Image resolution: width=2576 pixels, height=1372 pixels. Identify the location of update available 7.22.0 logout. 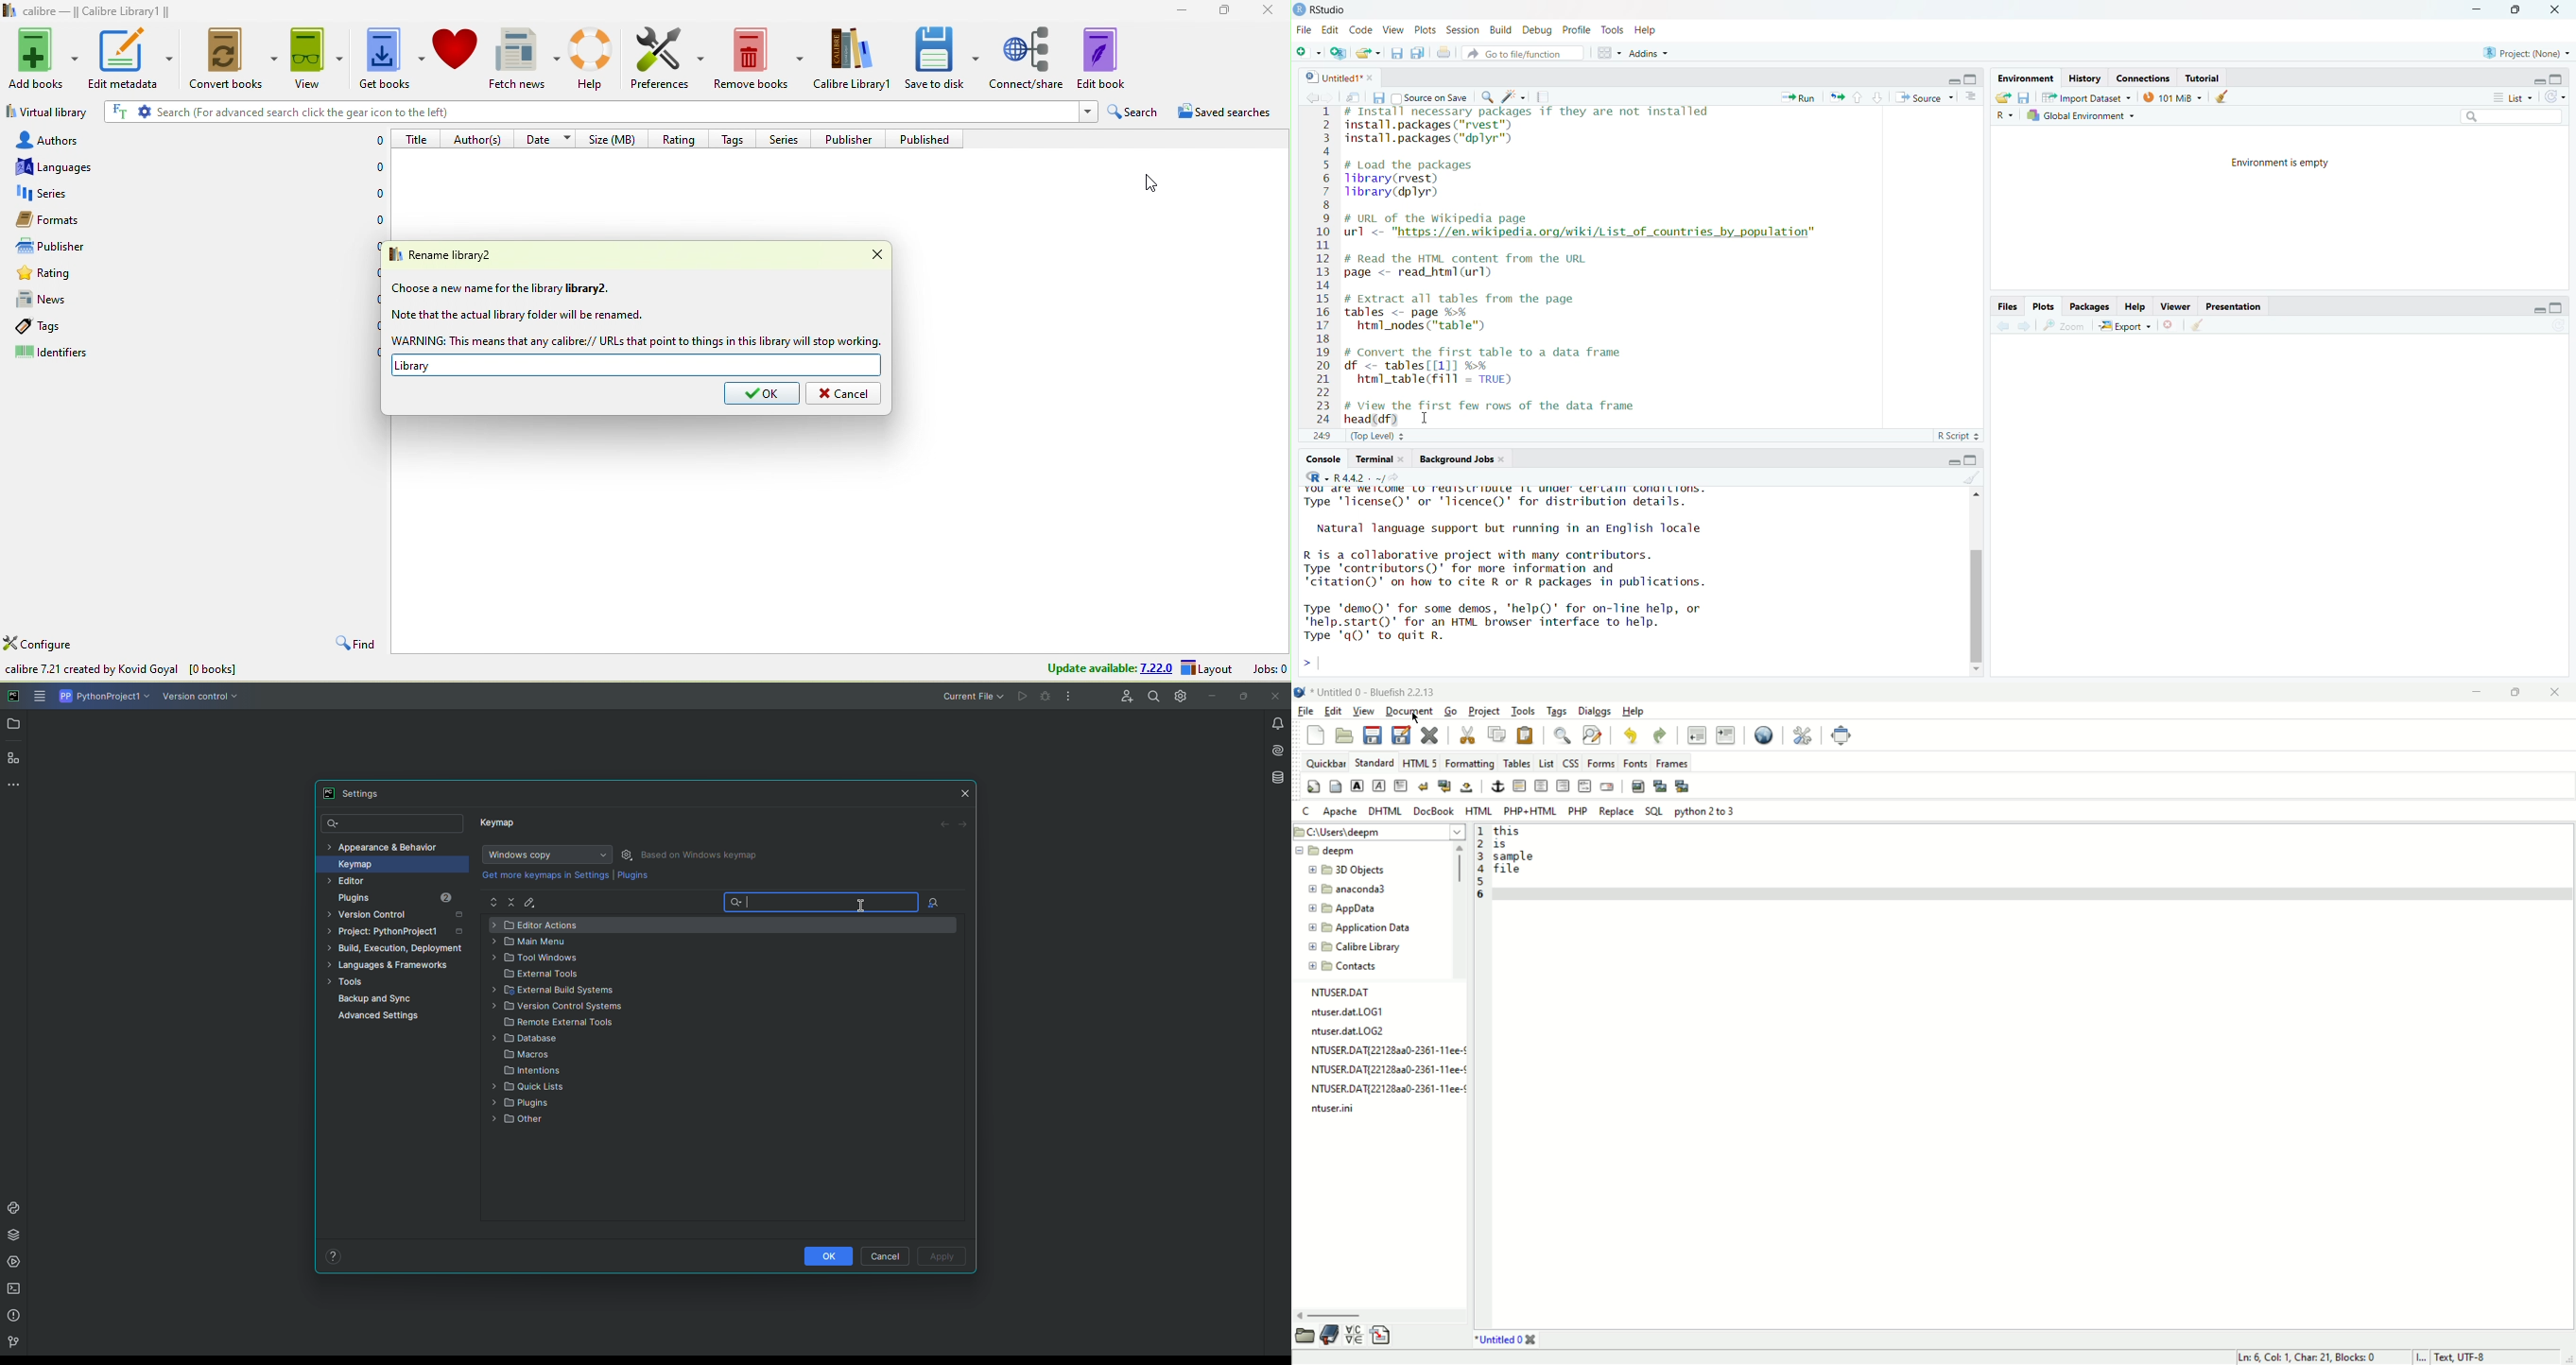
(1133, 669).